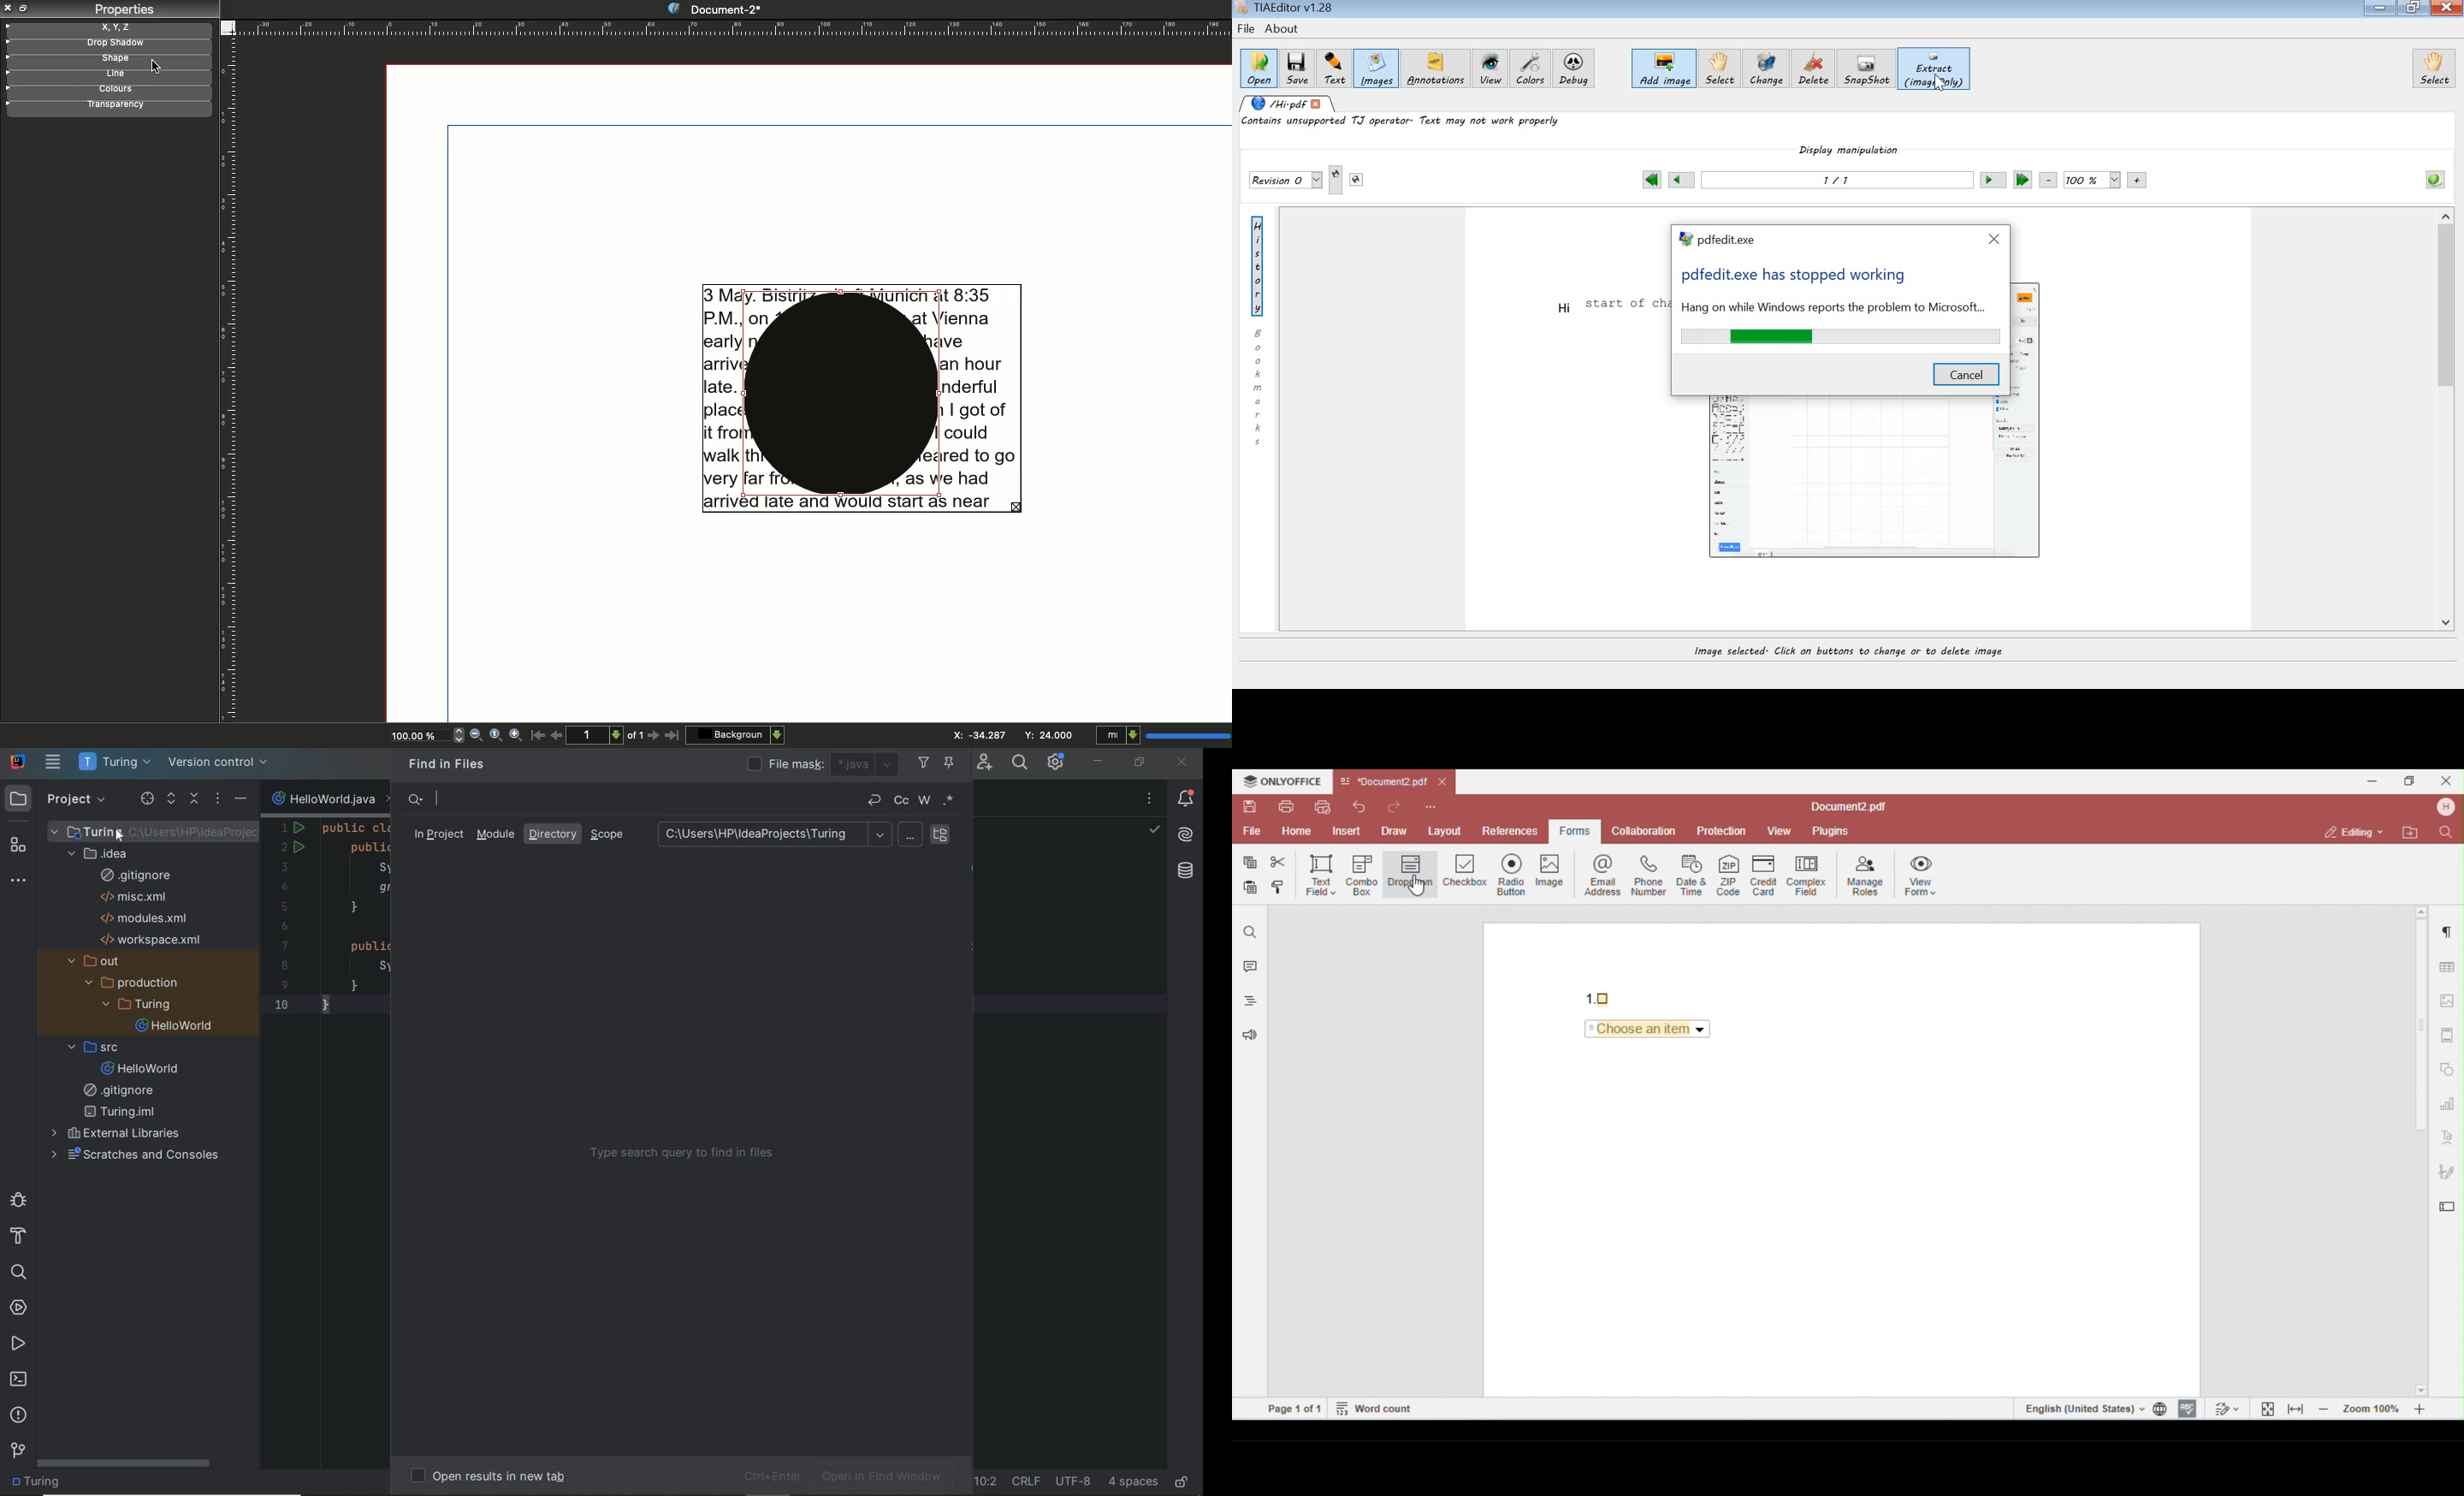  I want to click on gitignore, so click(122, 1093).